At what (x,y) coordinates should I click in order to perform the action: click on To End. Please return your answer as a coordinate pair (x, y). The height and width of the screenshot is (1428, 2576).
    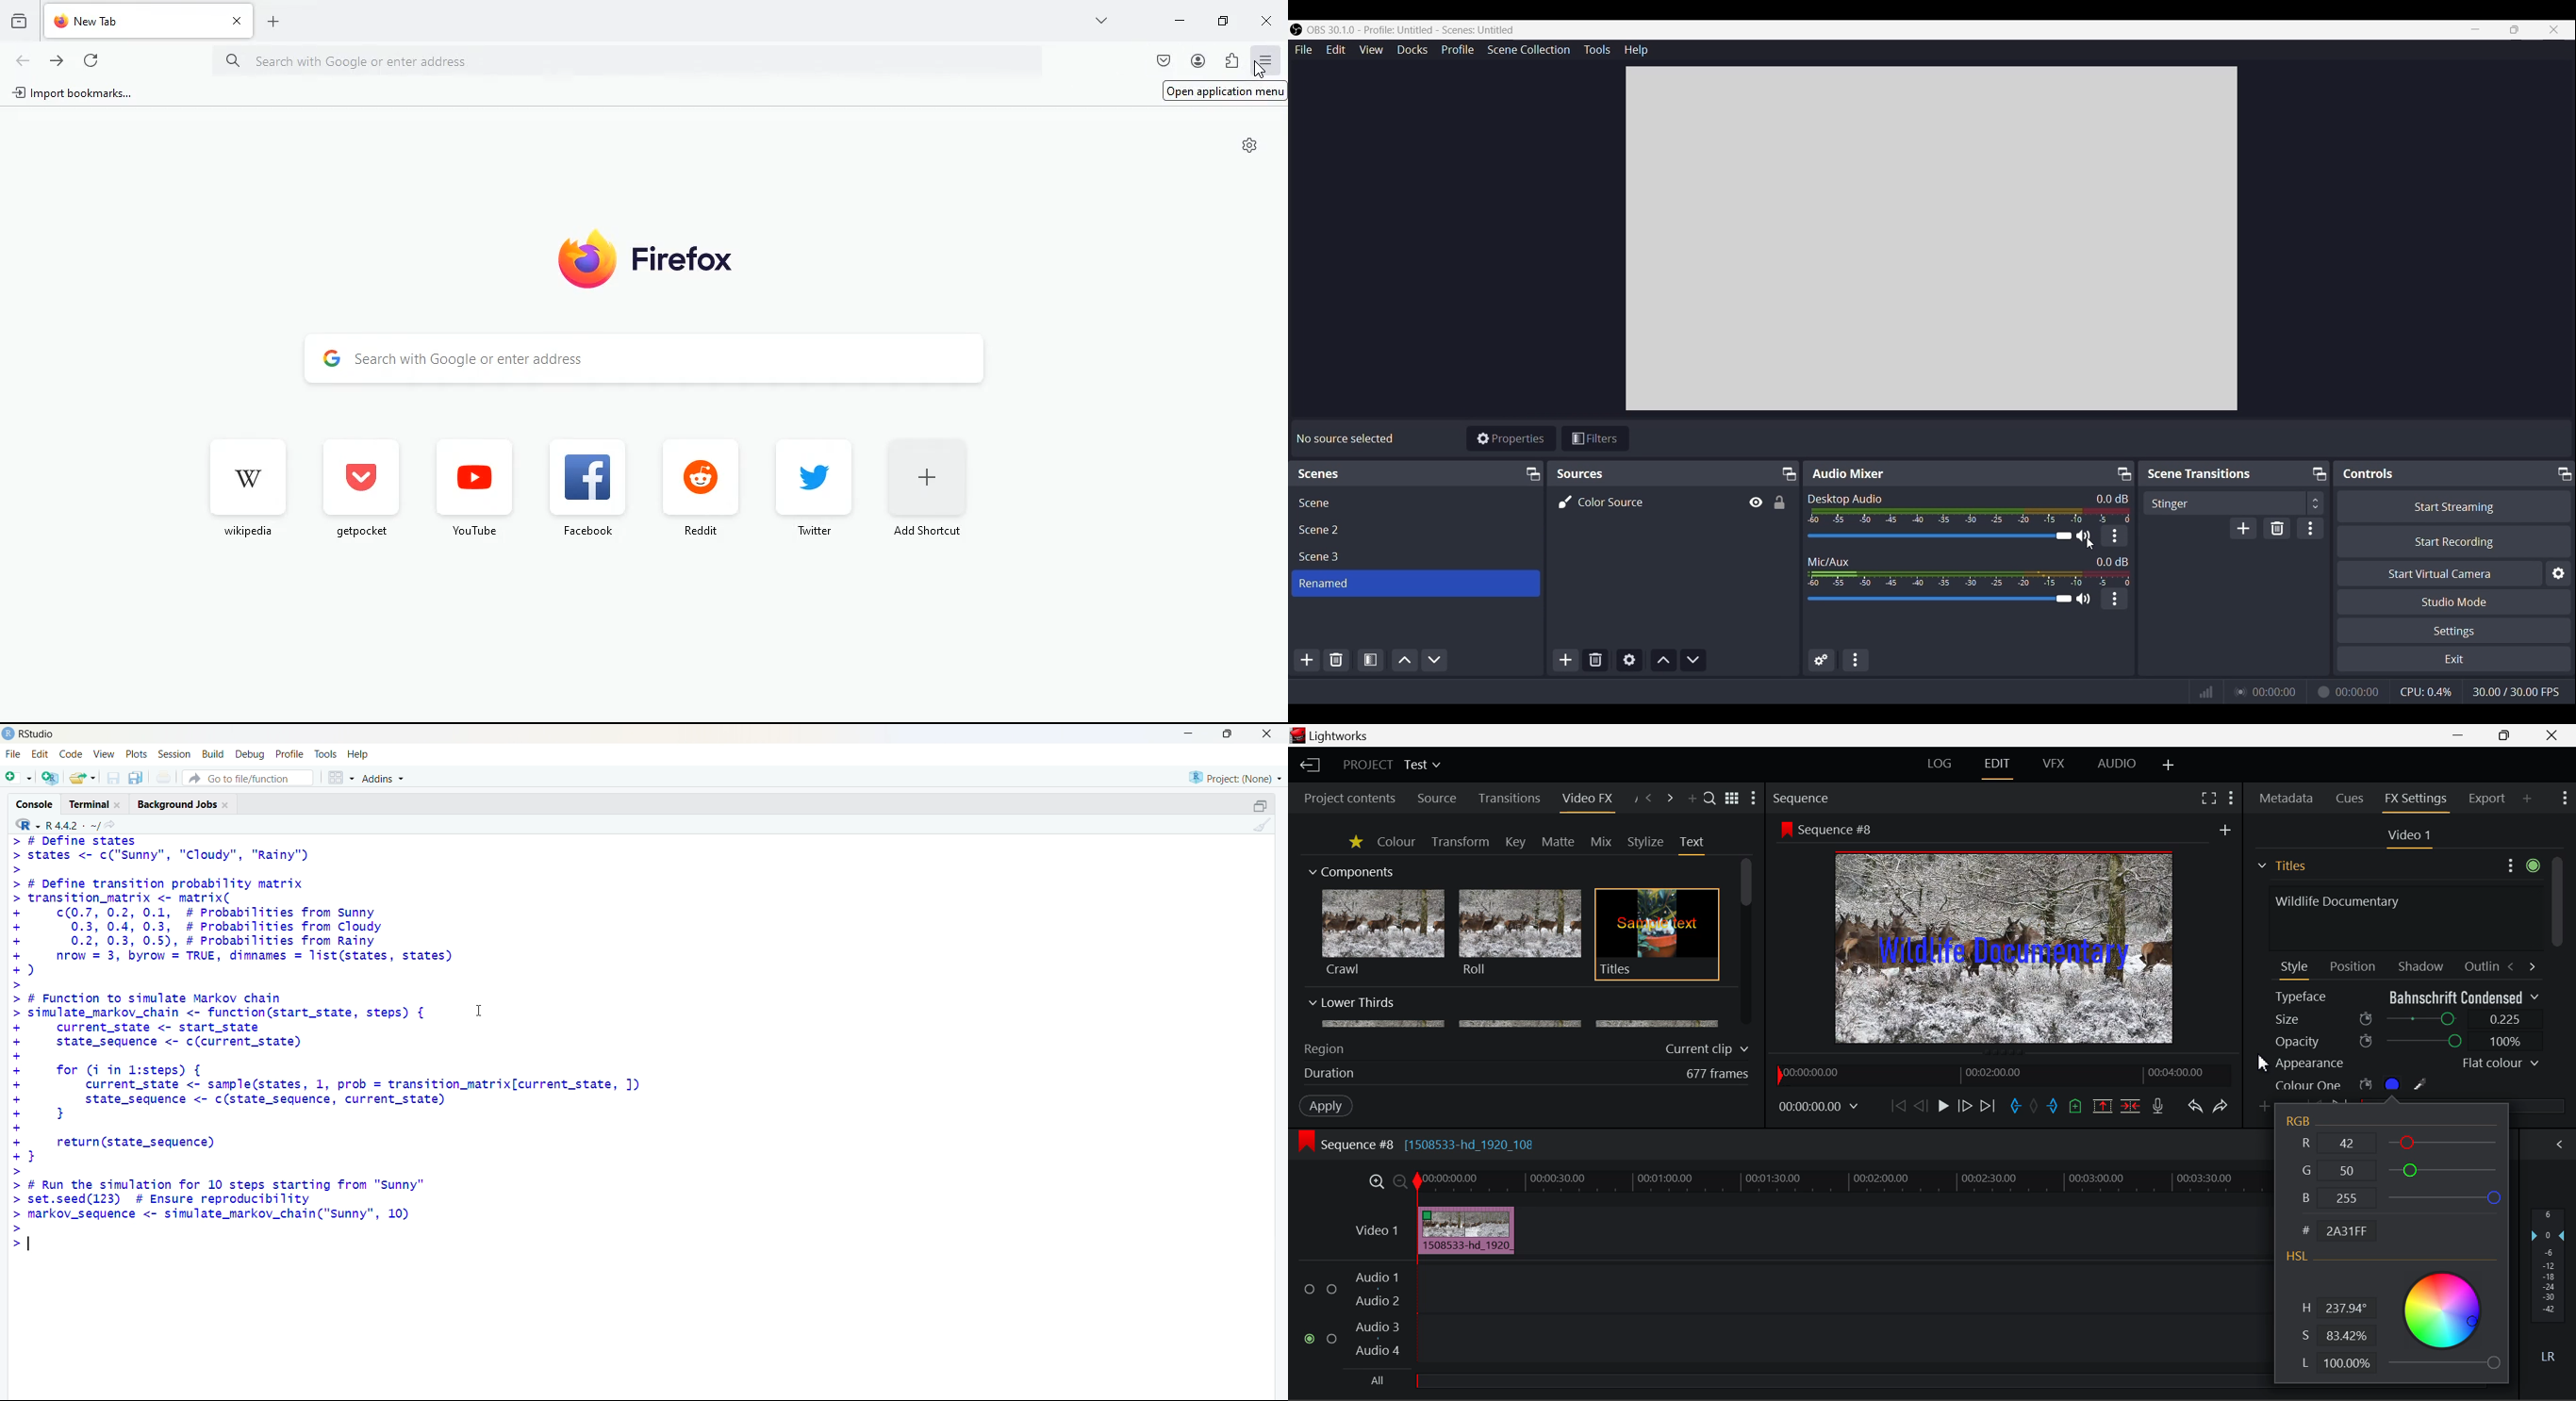
    Looking at the image, I should click on (1988, 1108).